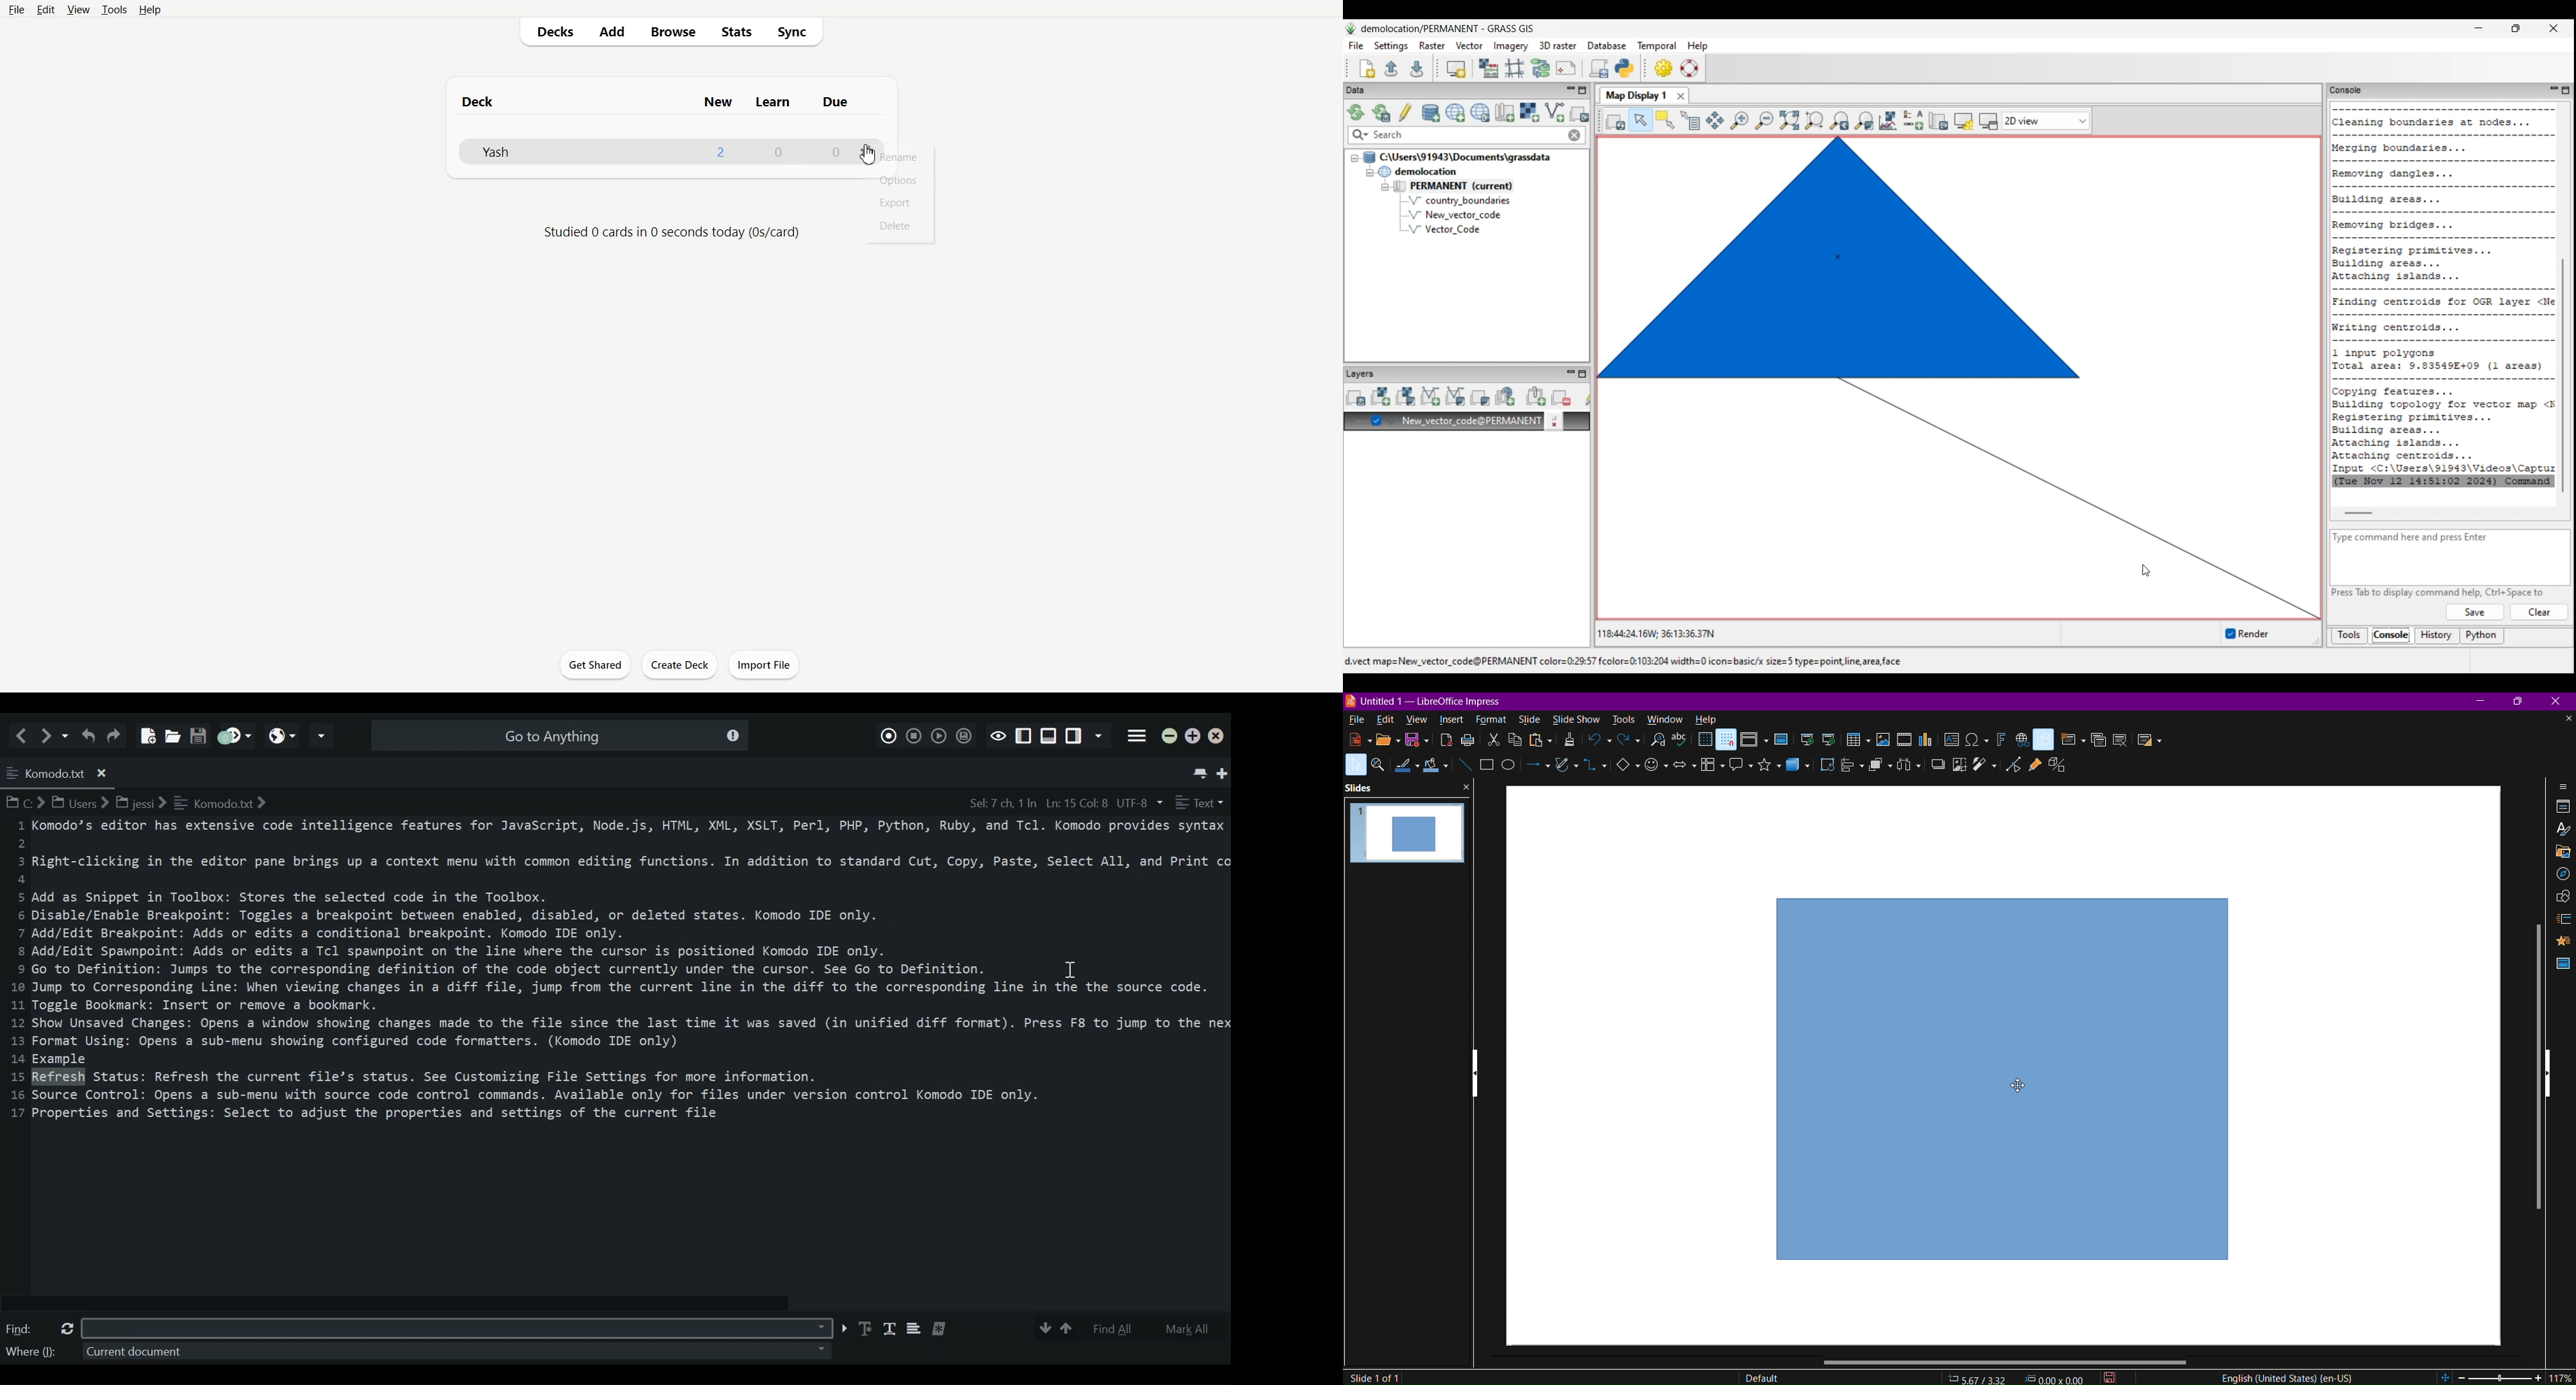  What do you see at coordinates (914, 734) in the screenshot?
I see `Stop Recording Macro` at bounding box center [914, 734].